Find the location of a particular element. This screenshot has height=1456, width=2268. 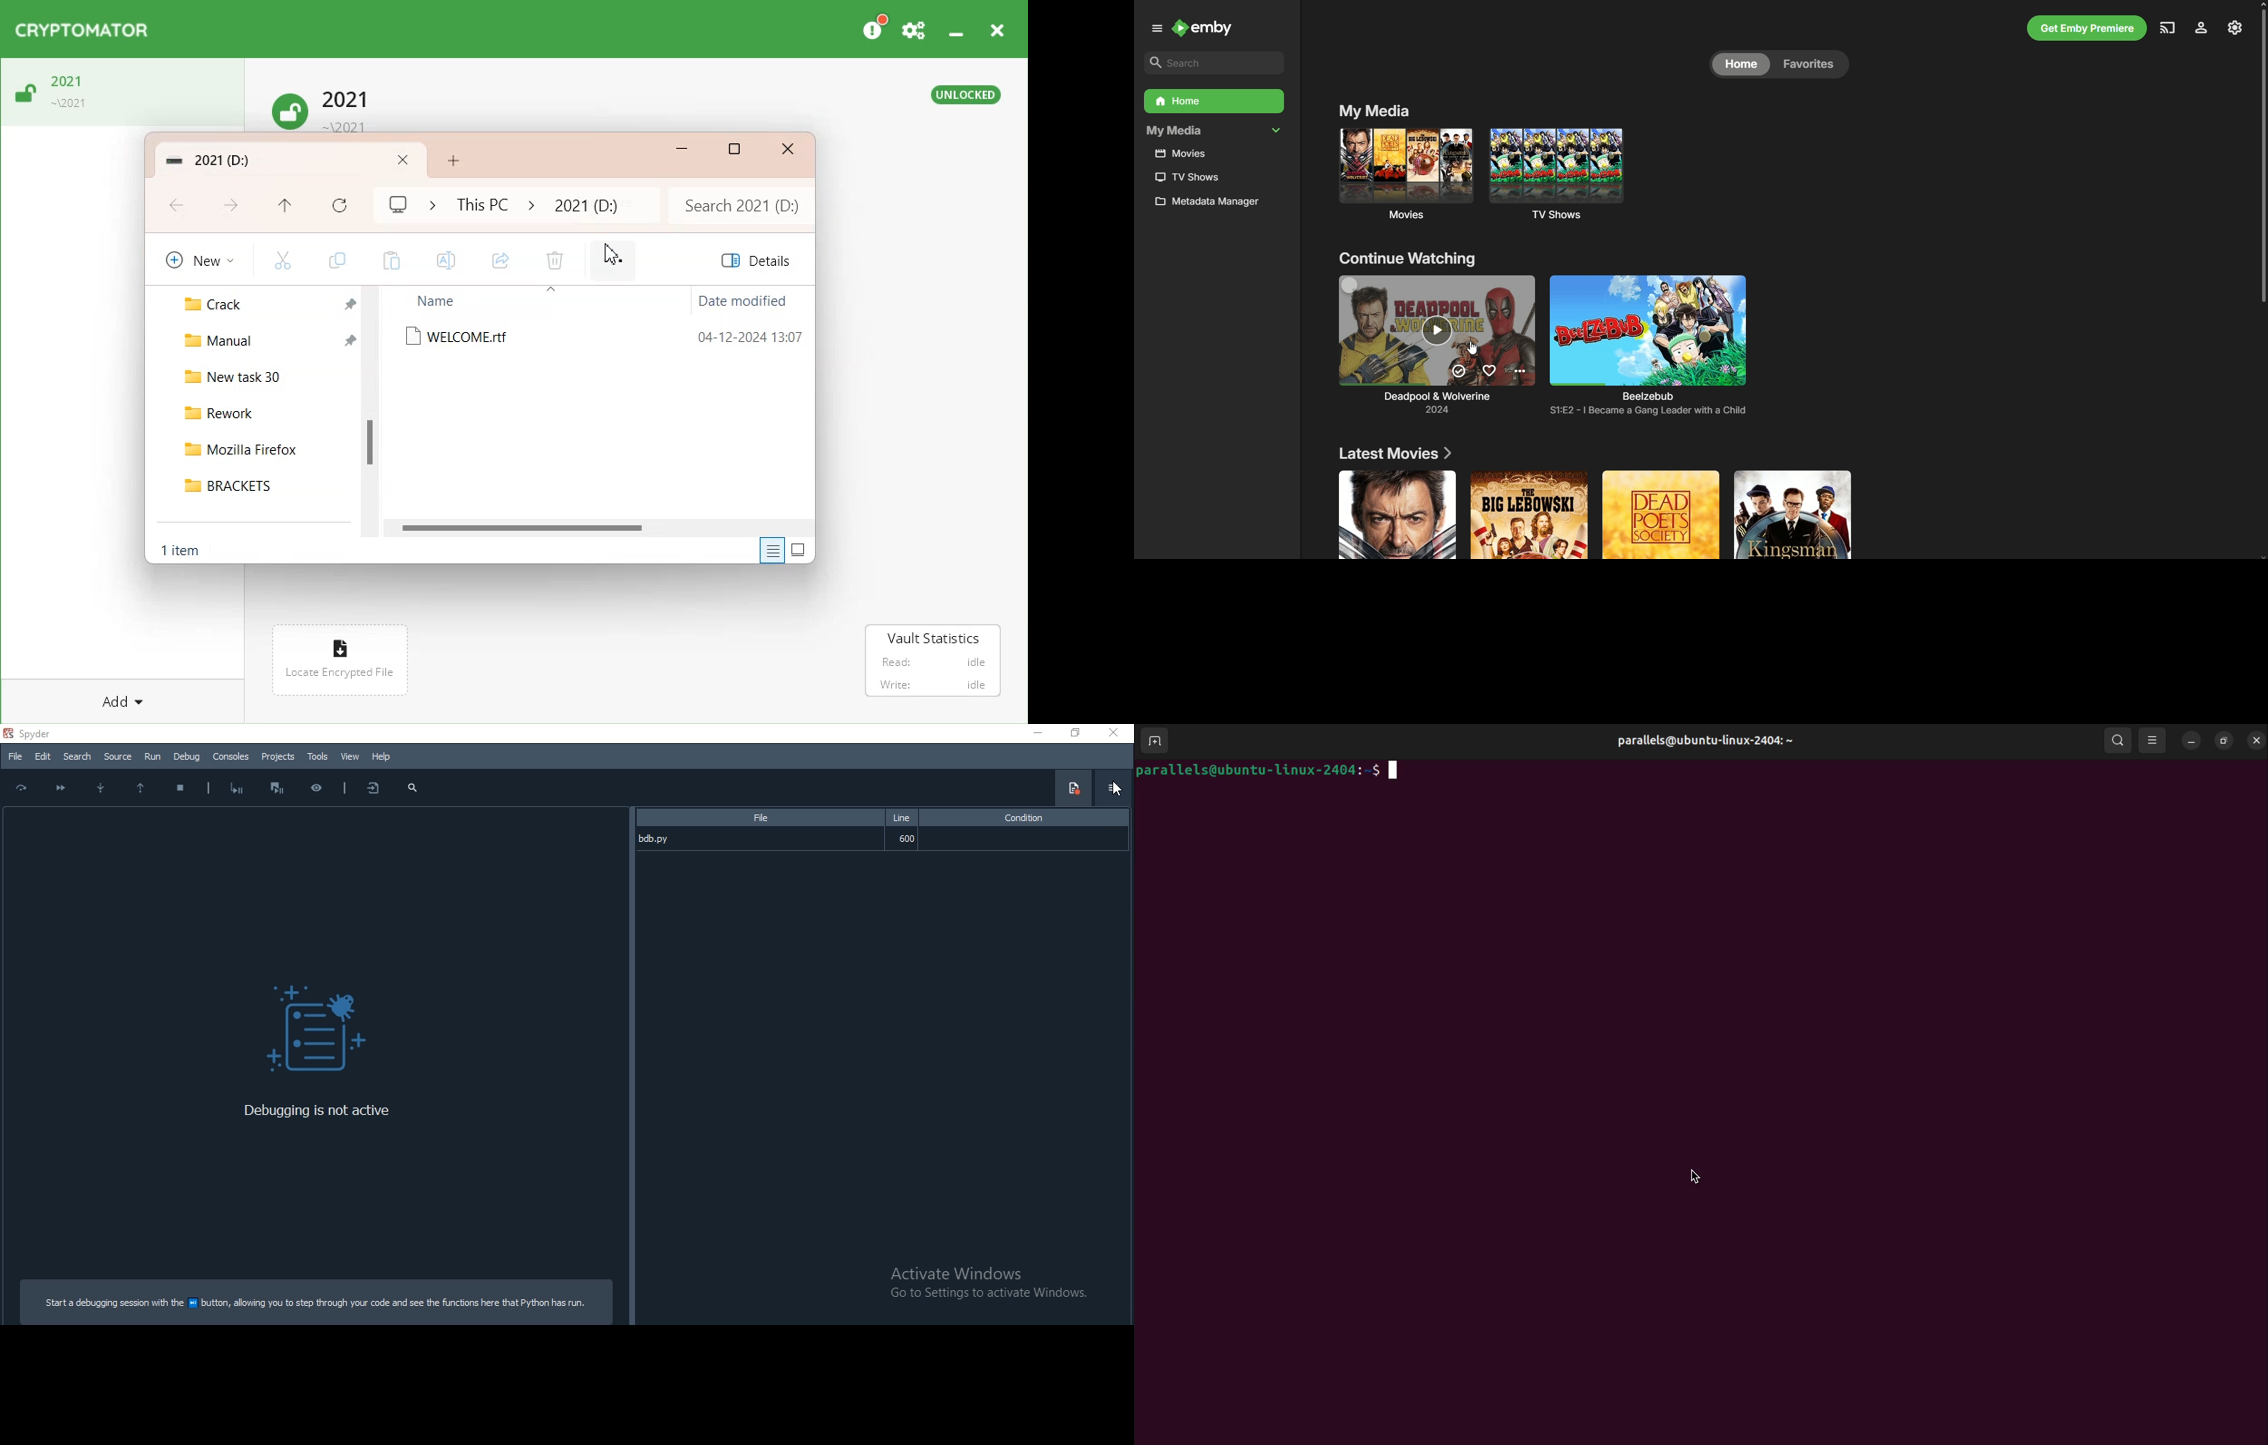

Stop debugging is located at coordinates (181, 790).